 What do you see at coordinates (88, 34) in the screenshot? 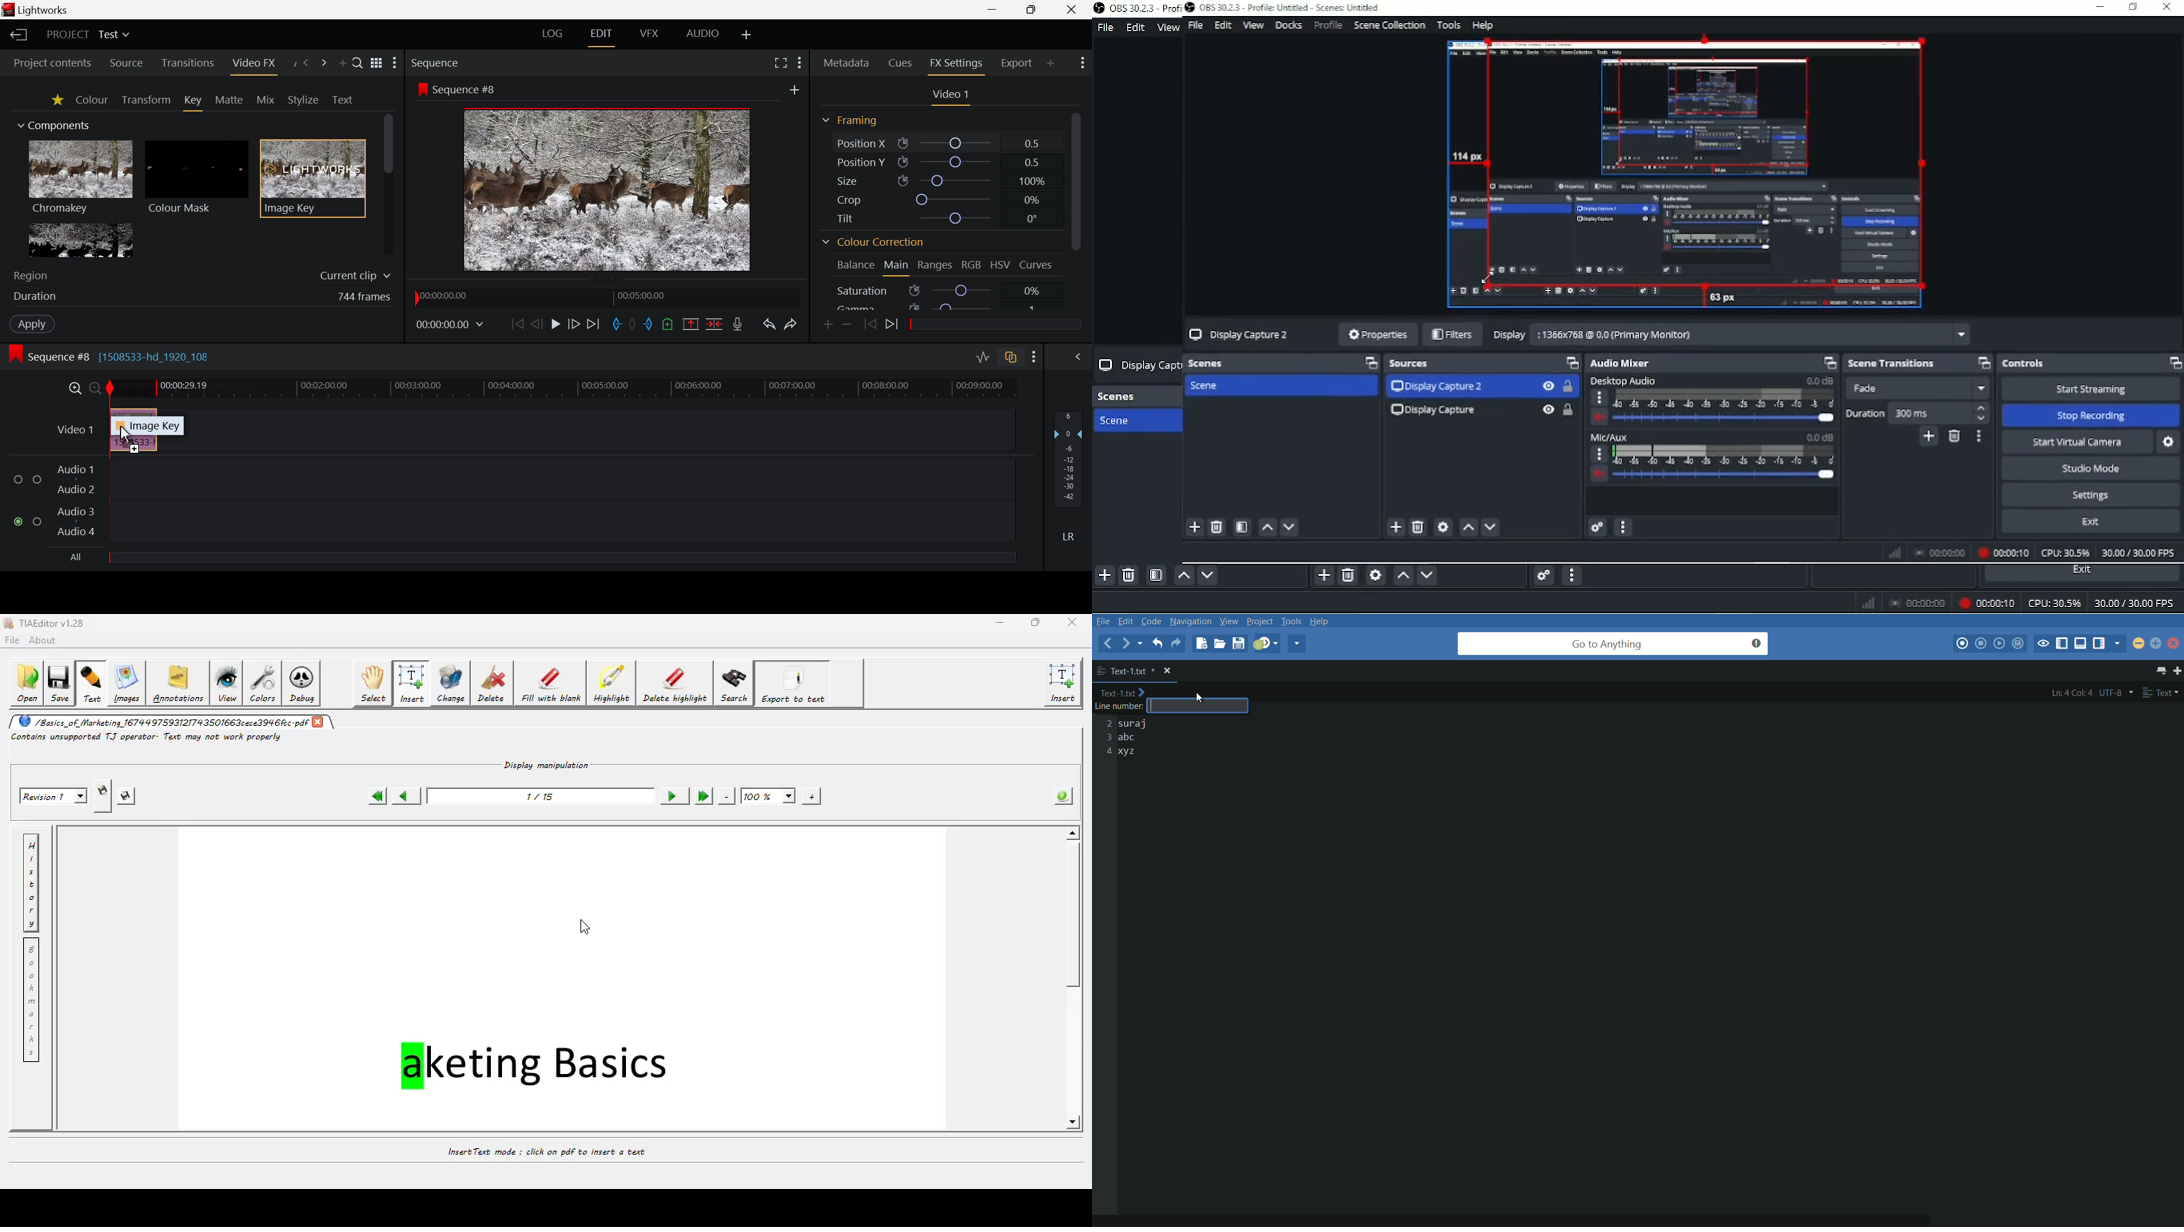
I see `Project Title` at bounding box center [88, 34].